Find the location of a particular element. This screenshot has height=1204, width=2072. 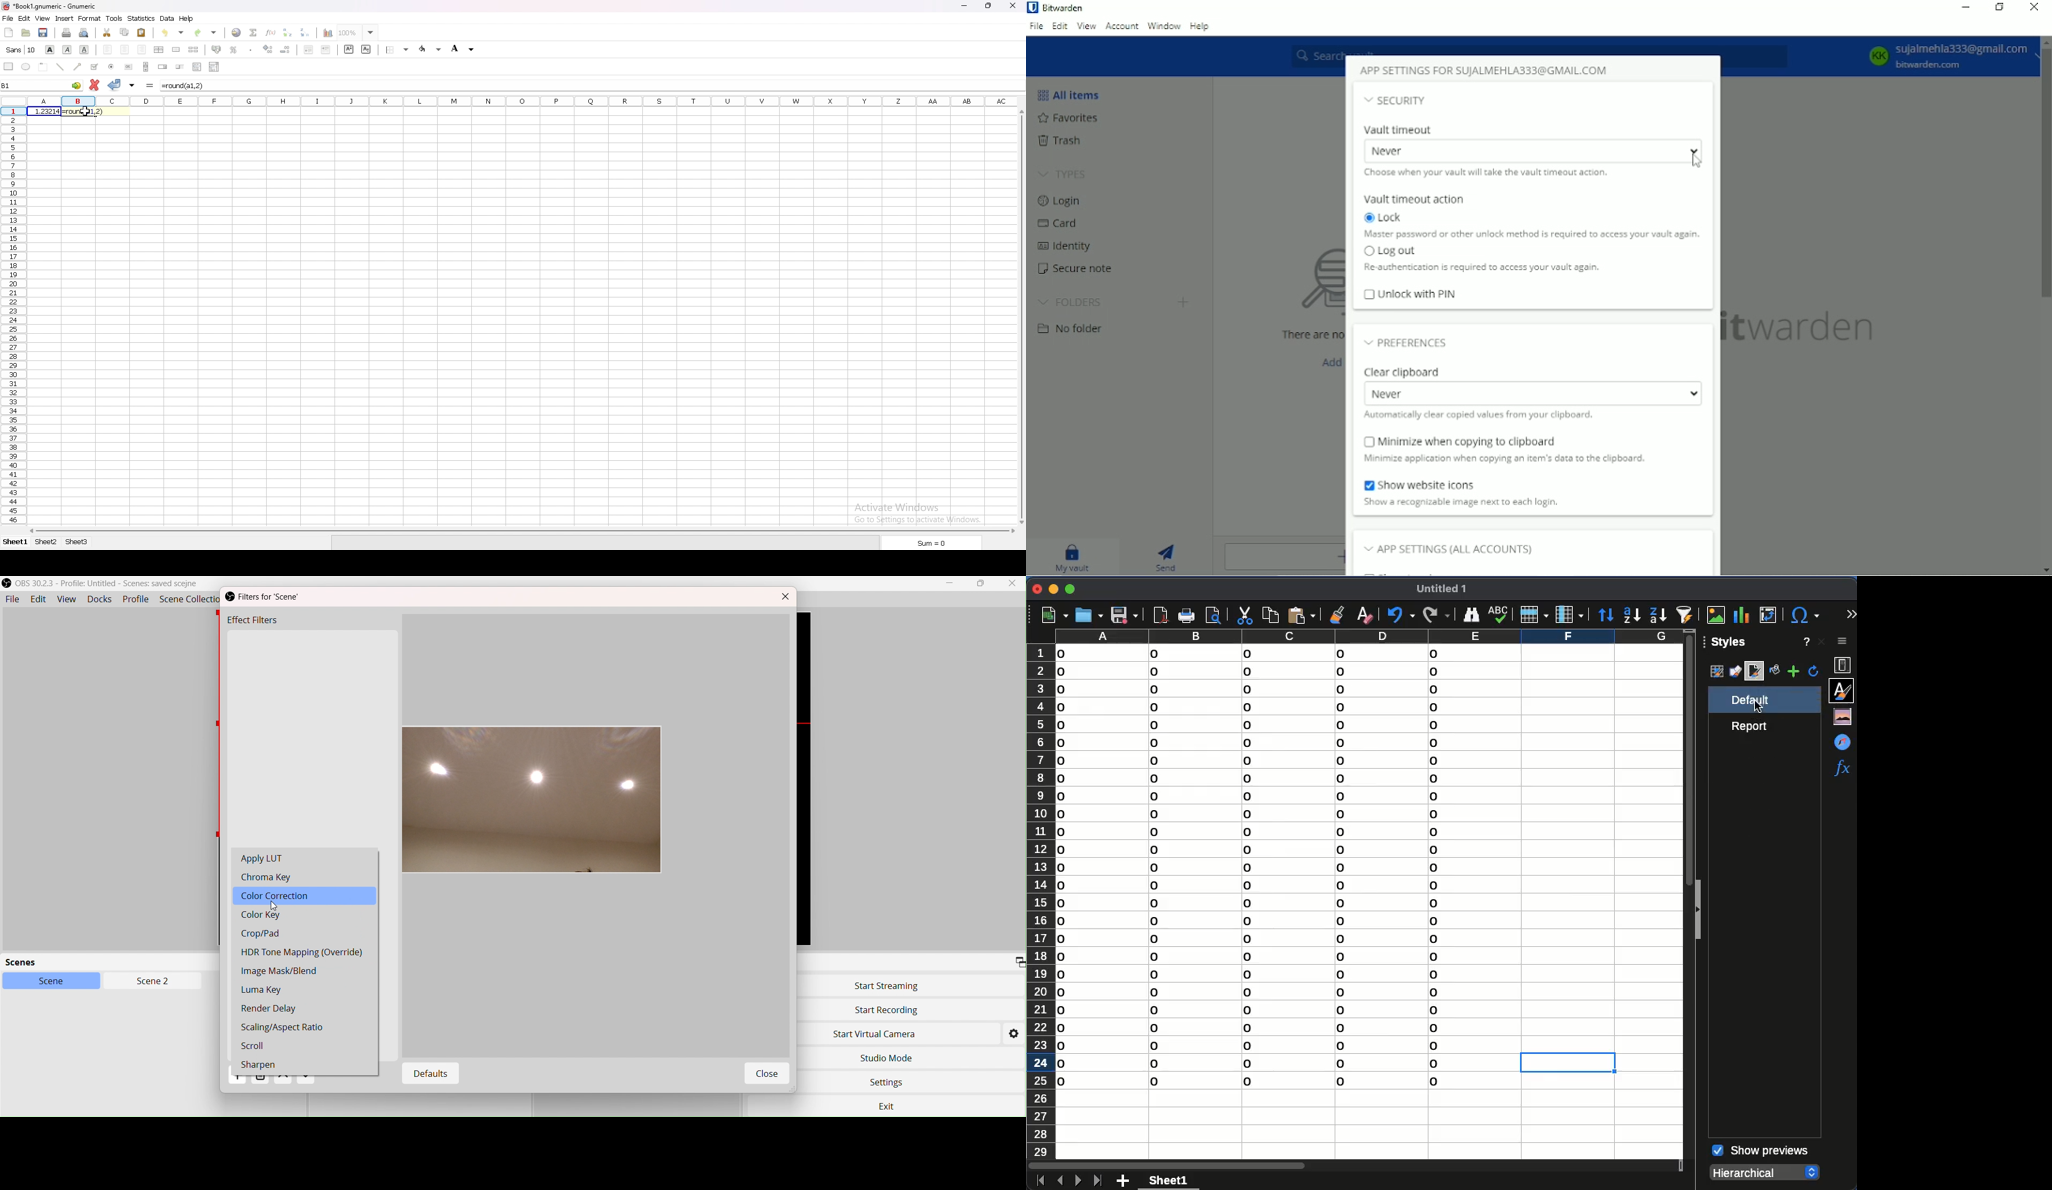

box is located at coordinates (983, 584).